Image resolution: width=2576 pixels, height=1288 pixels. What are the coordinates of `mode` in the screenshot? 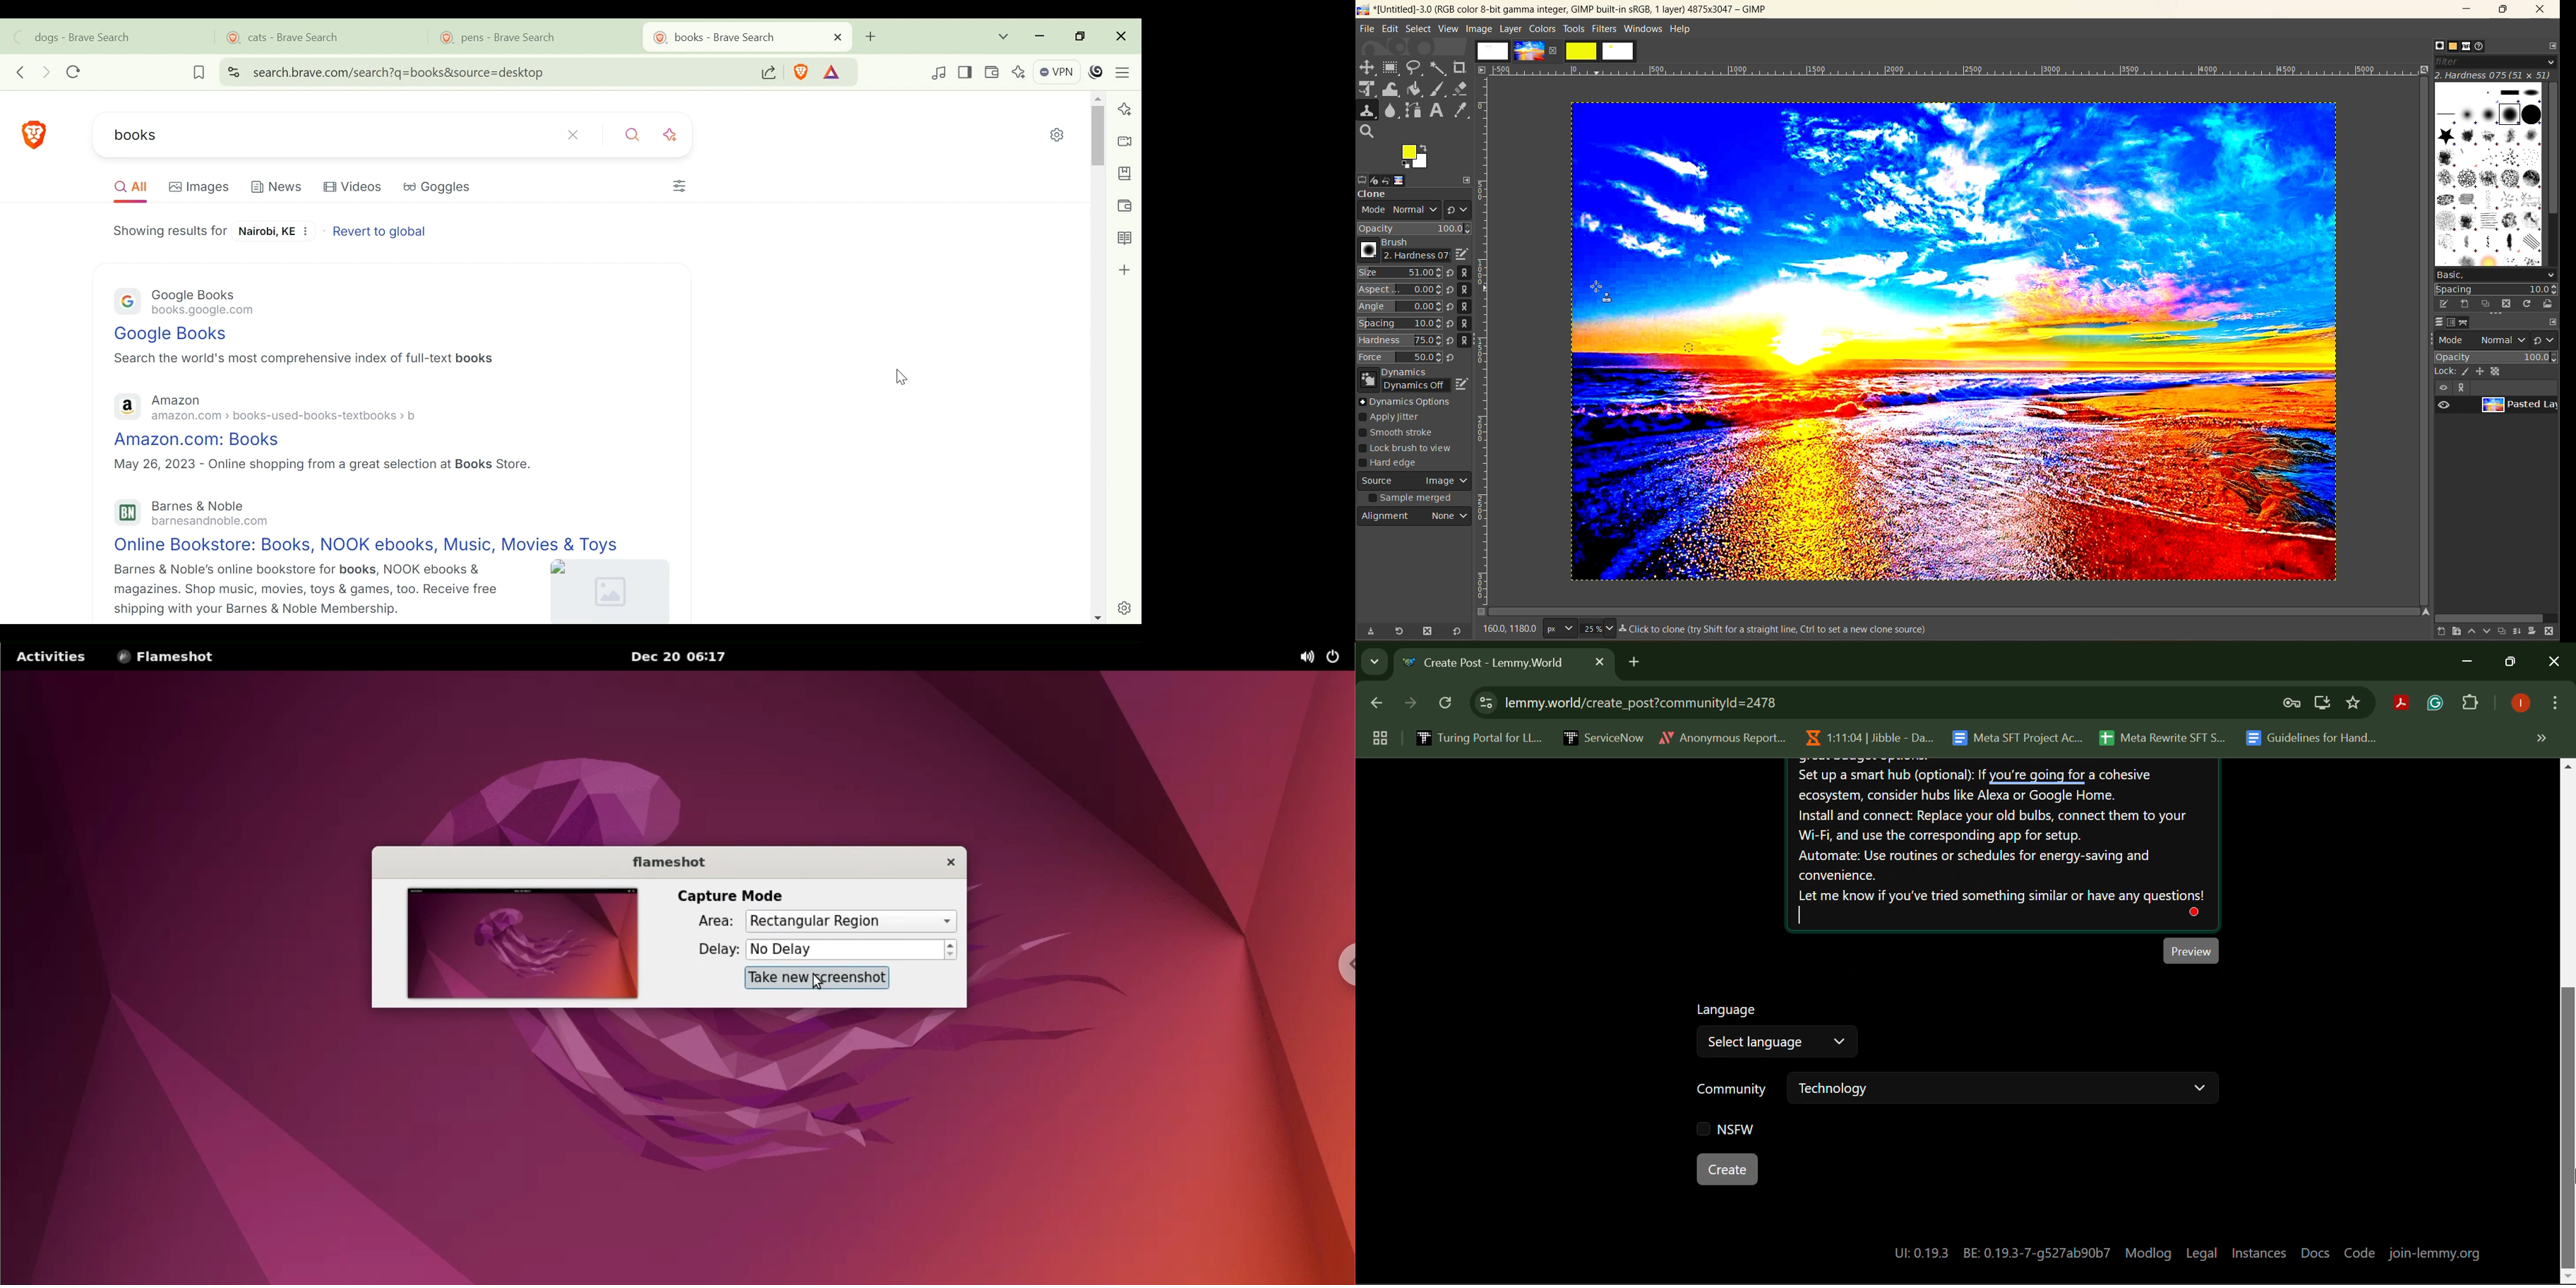 It's located at (2483, 339).